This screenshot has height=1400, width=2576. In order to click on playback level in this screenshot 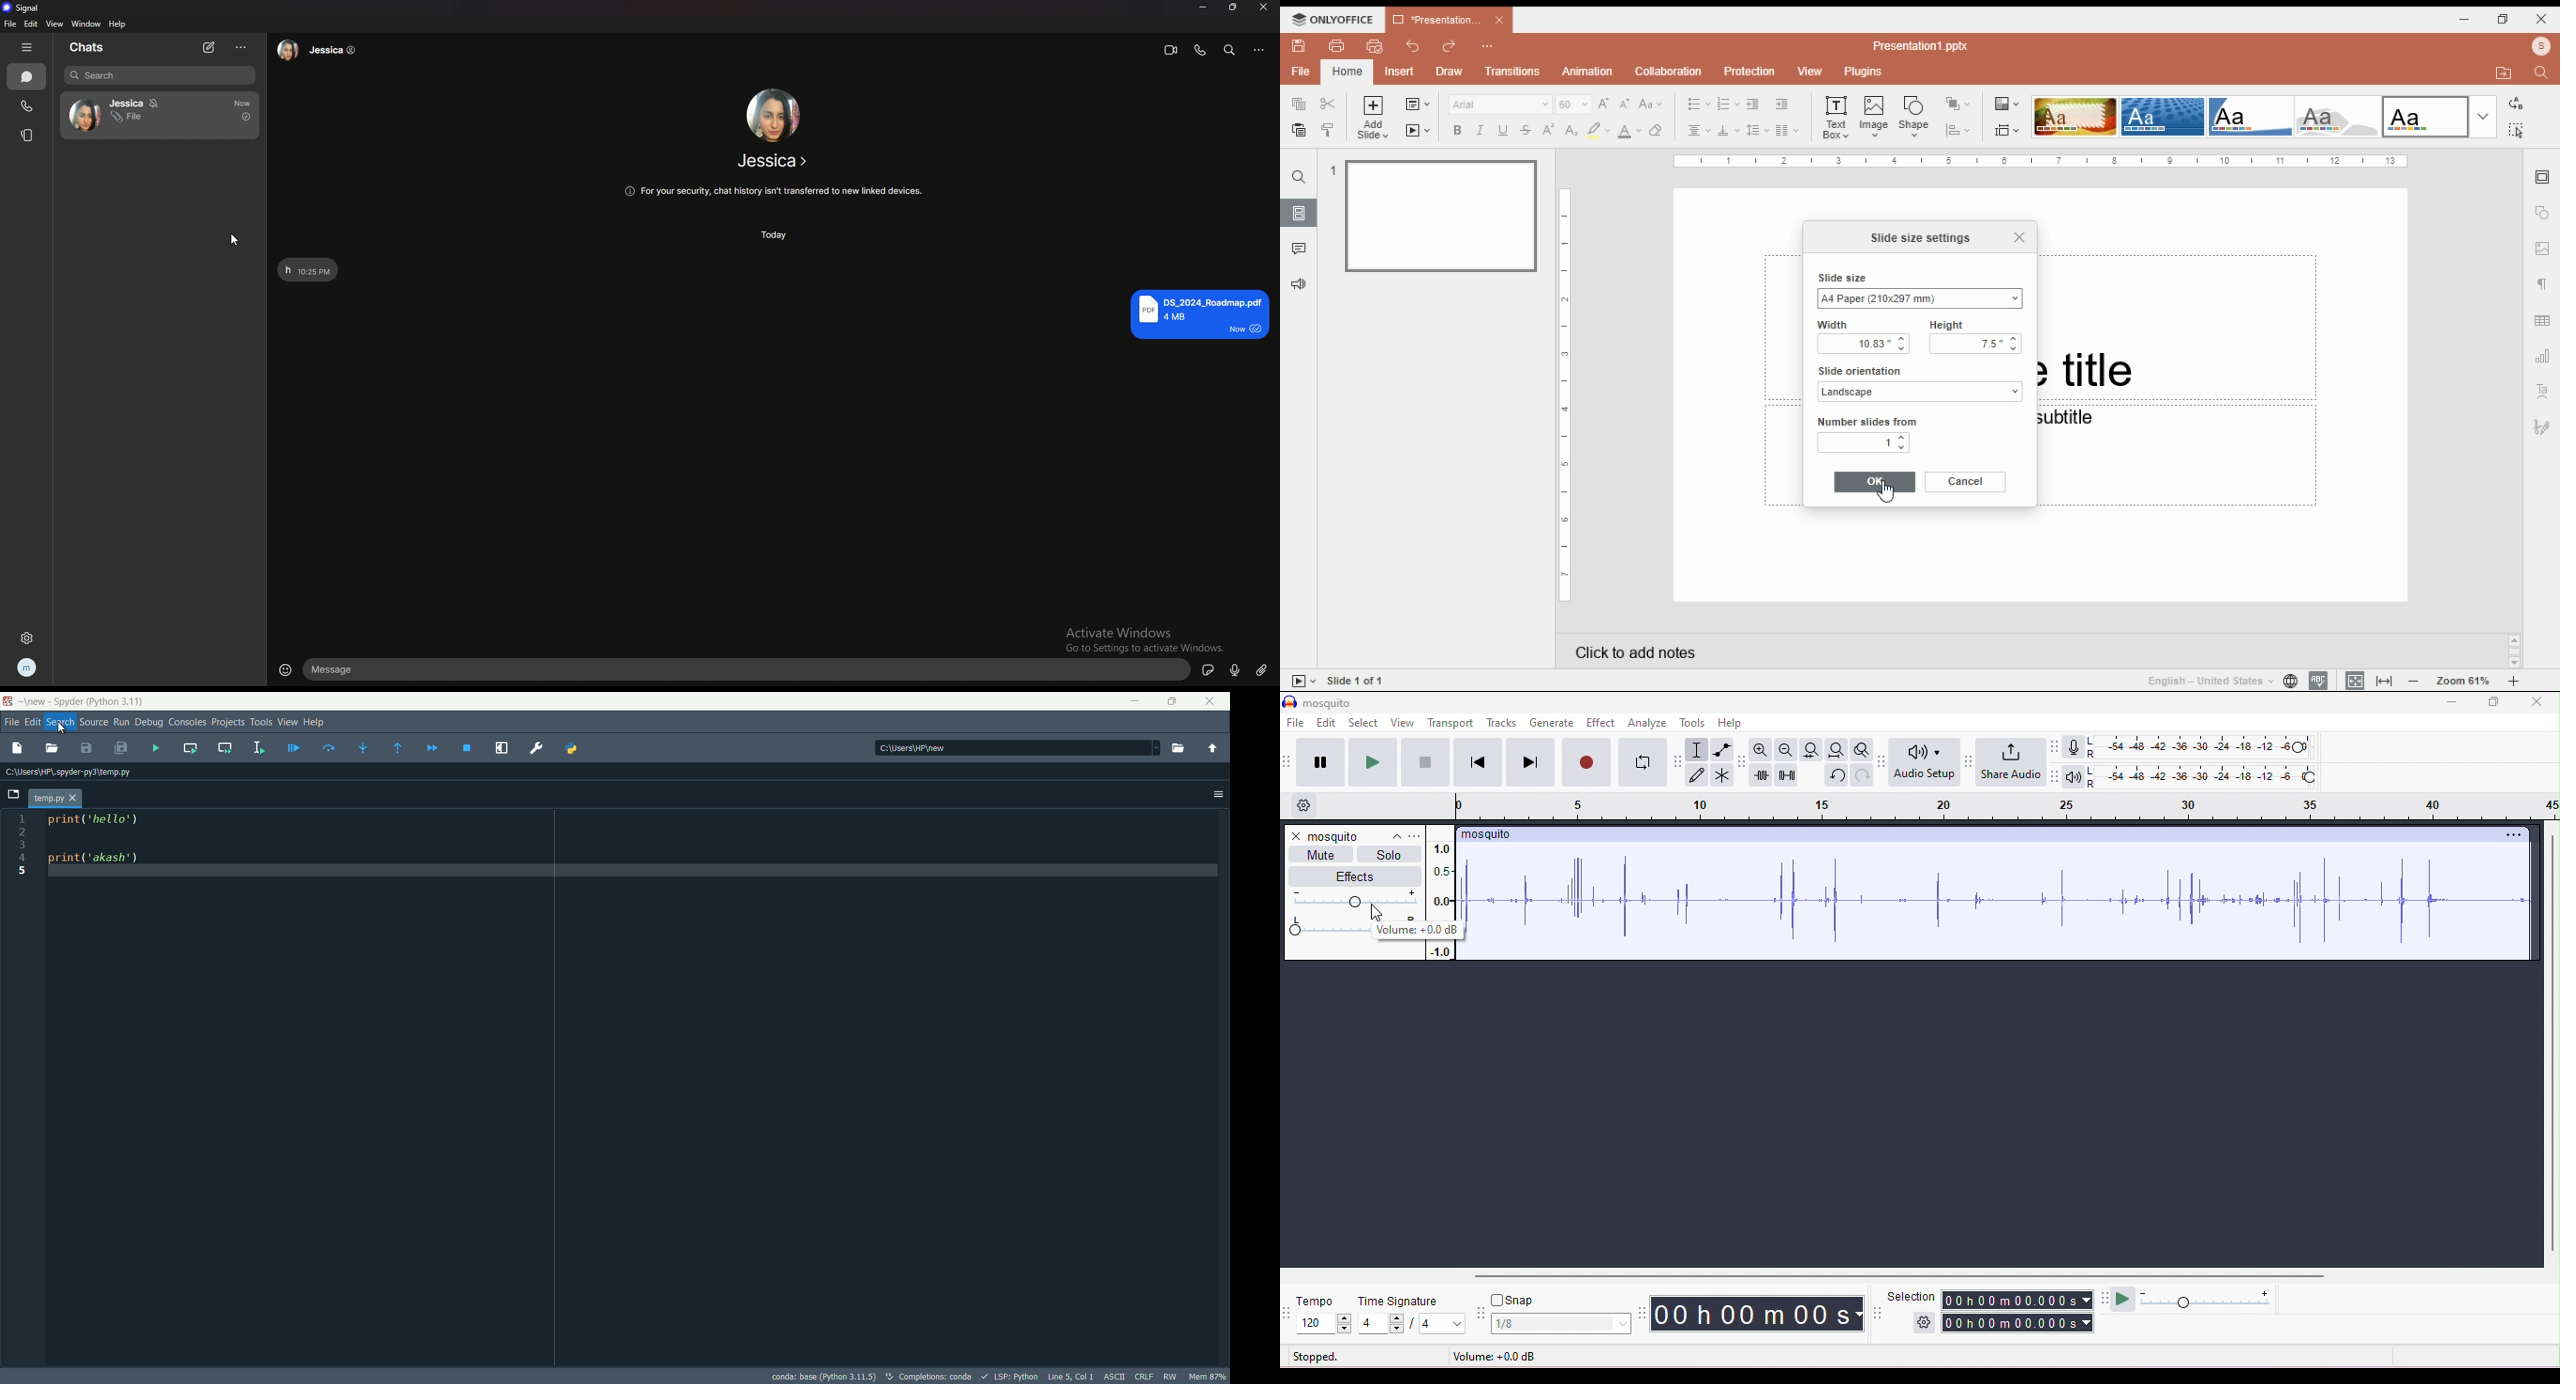, I will do `click(2202, 777)`.